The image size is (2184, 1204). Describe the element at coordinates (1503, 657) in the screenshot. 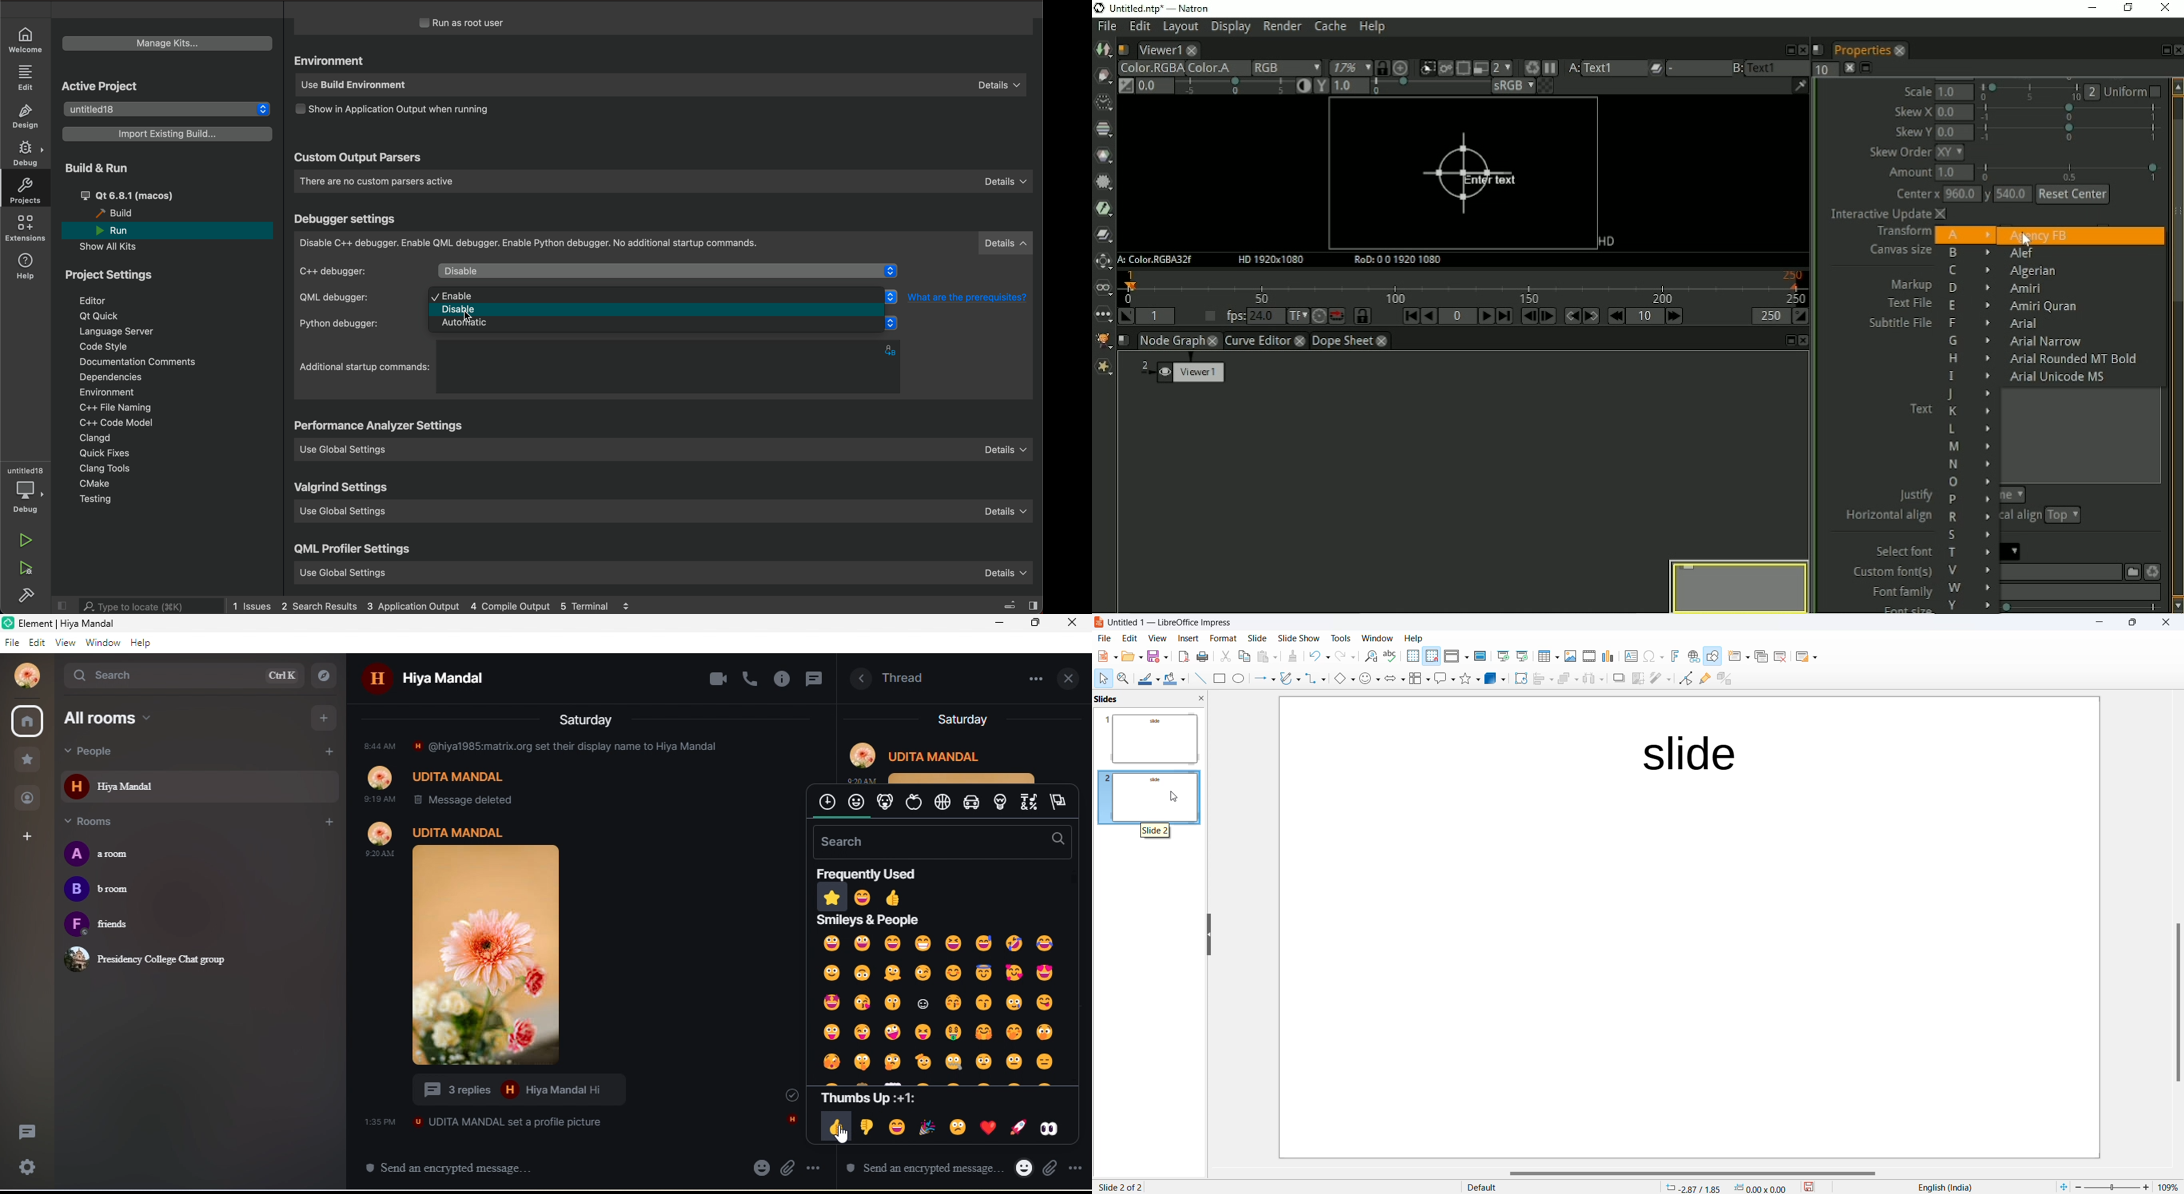

I see `Start from first slide` at that location.